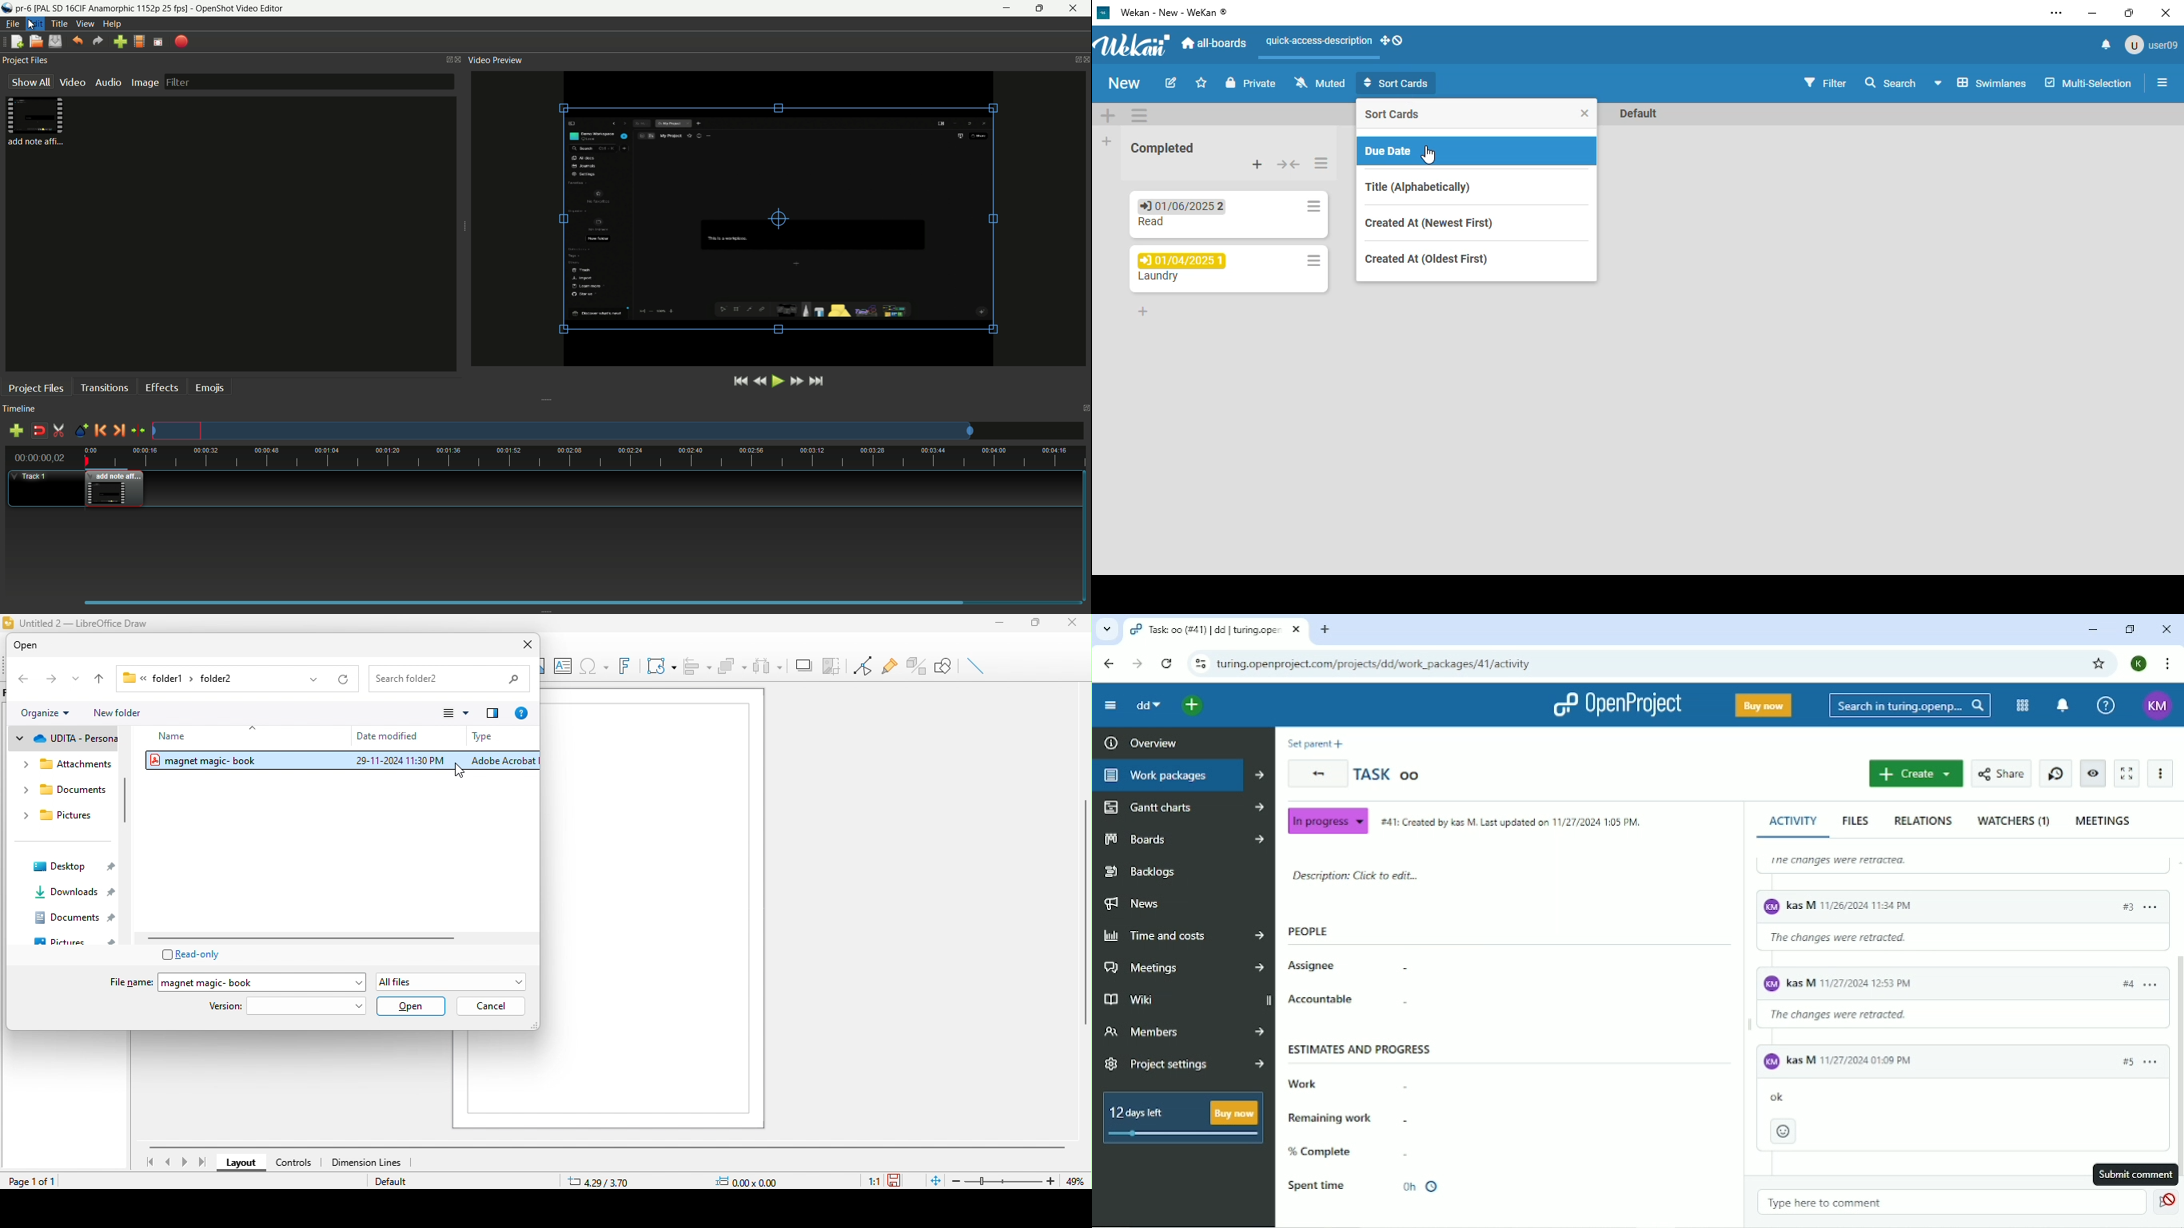 This screenshot has width=2184, height=1232. Describe the element at coordinates (1202, 82) in the screenshot. I see `click to star this board` at that location.